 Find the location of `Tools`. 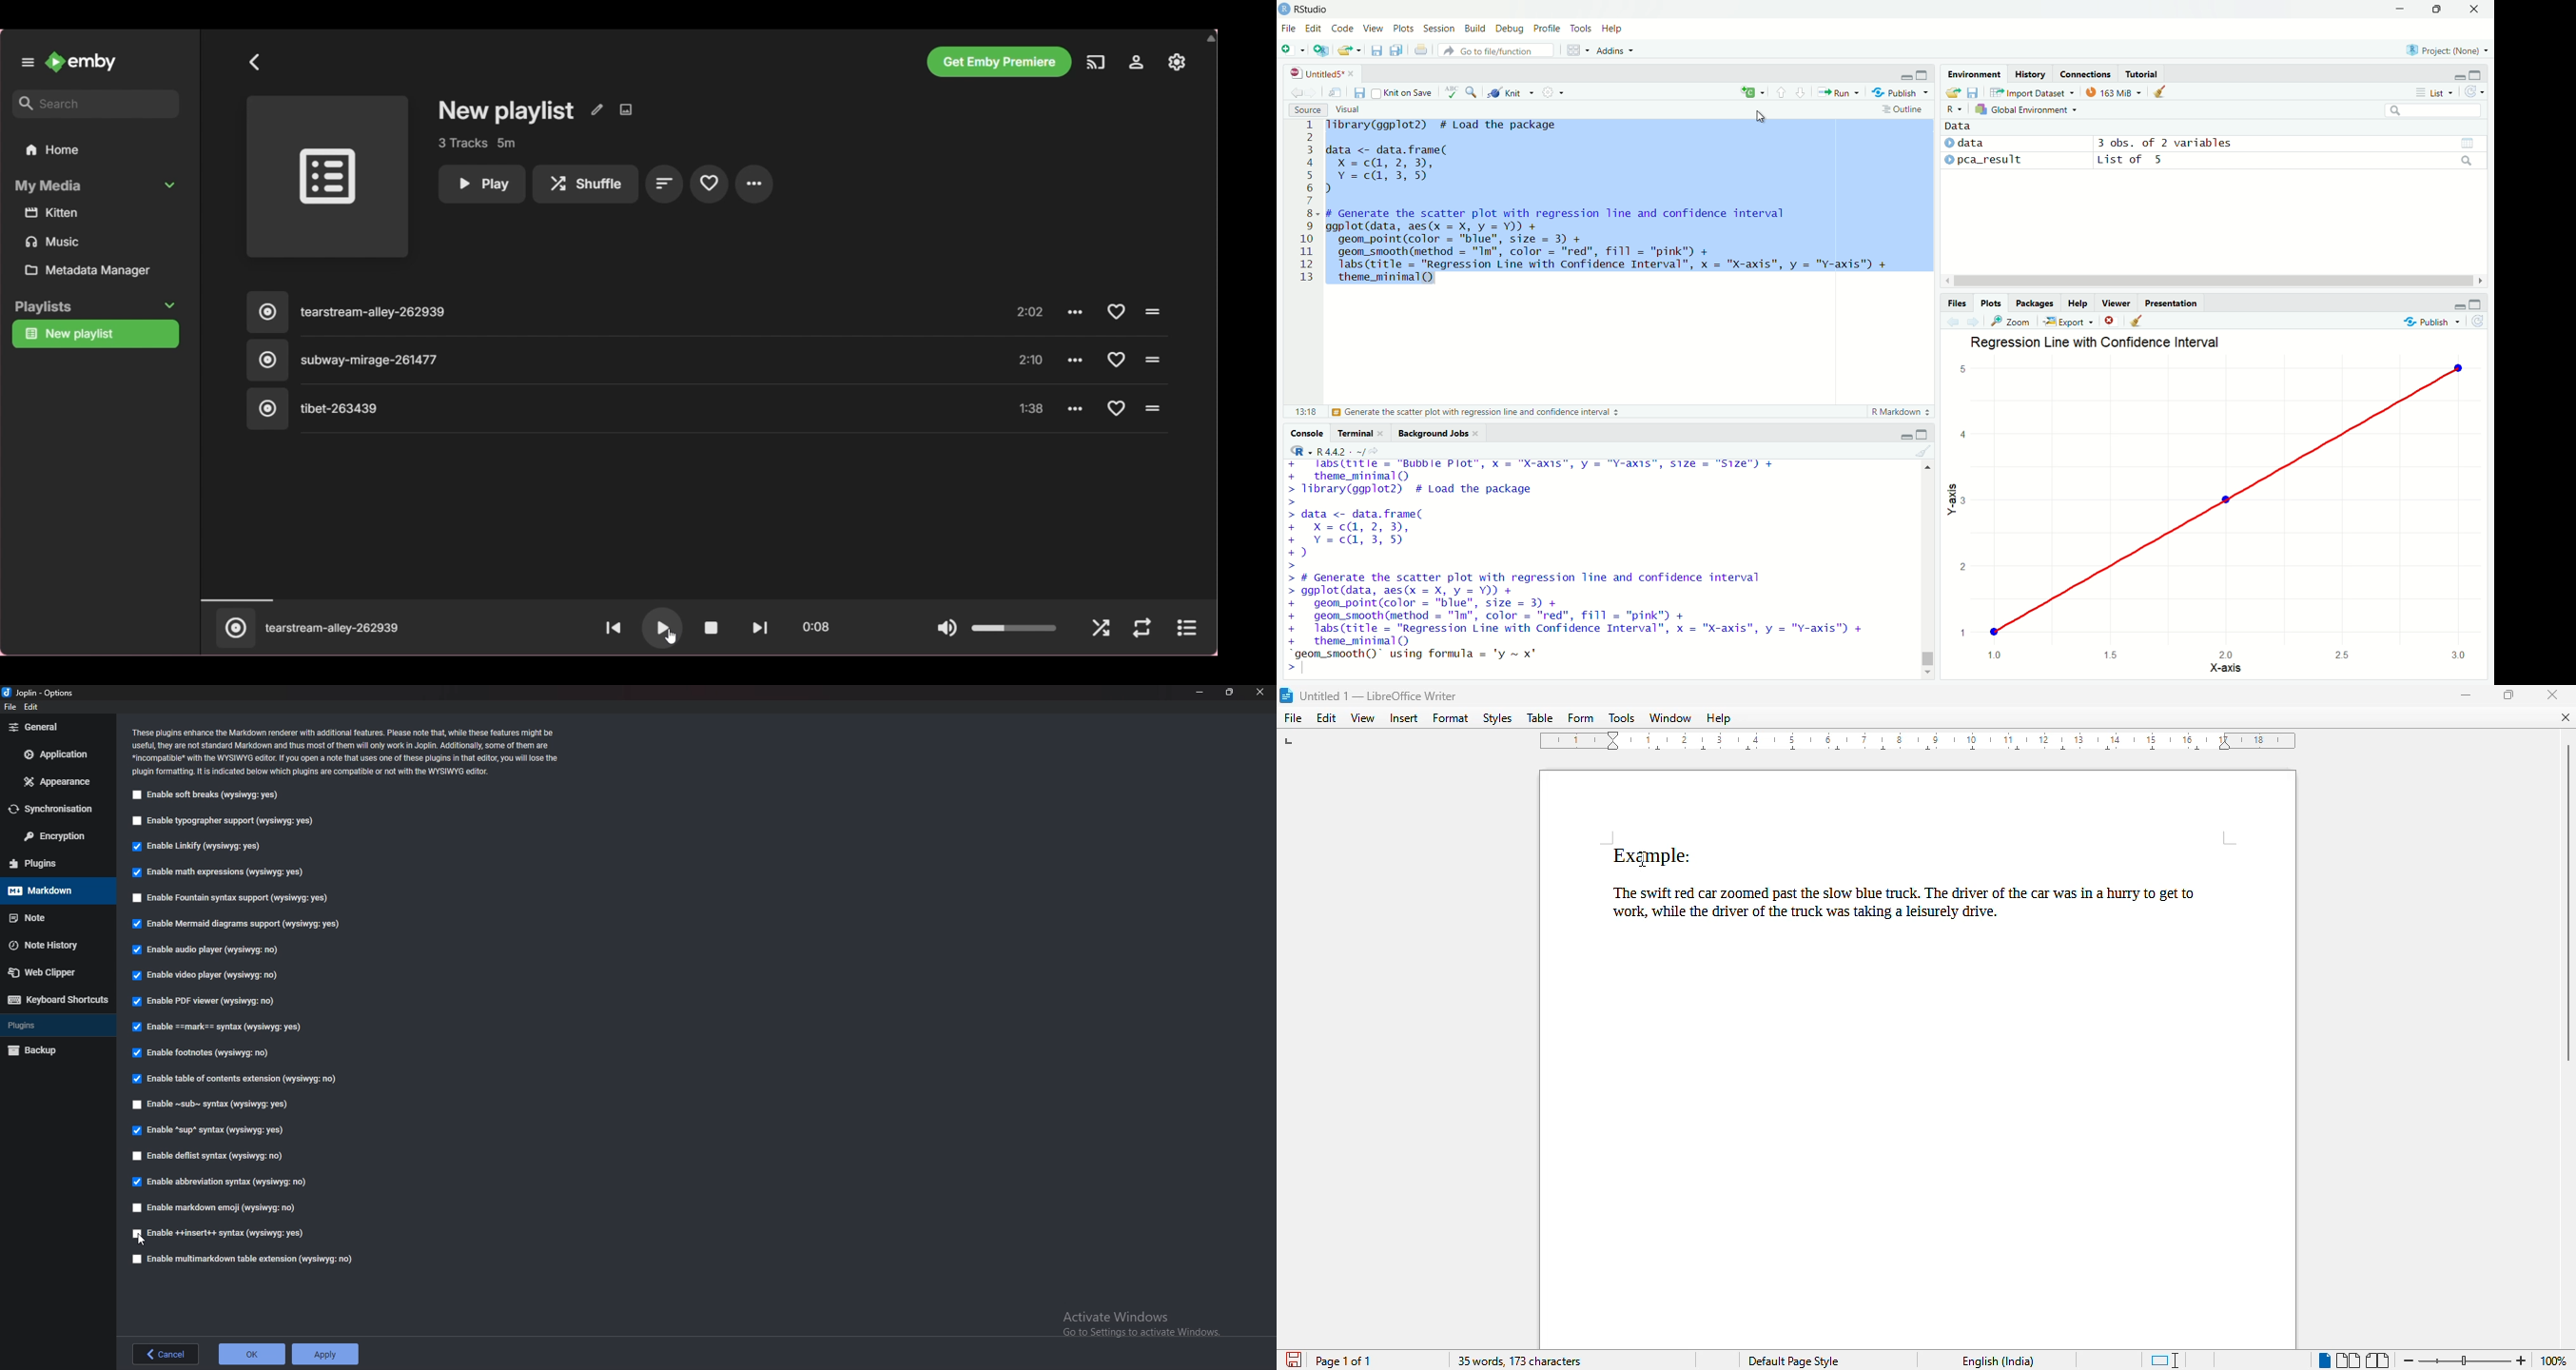

Tools is located at coordinates (1581, 29).